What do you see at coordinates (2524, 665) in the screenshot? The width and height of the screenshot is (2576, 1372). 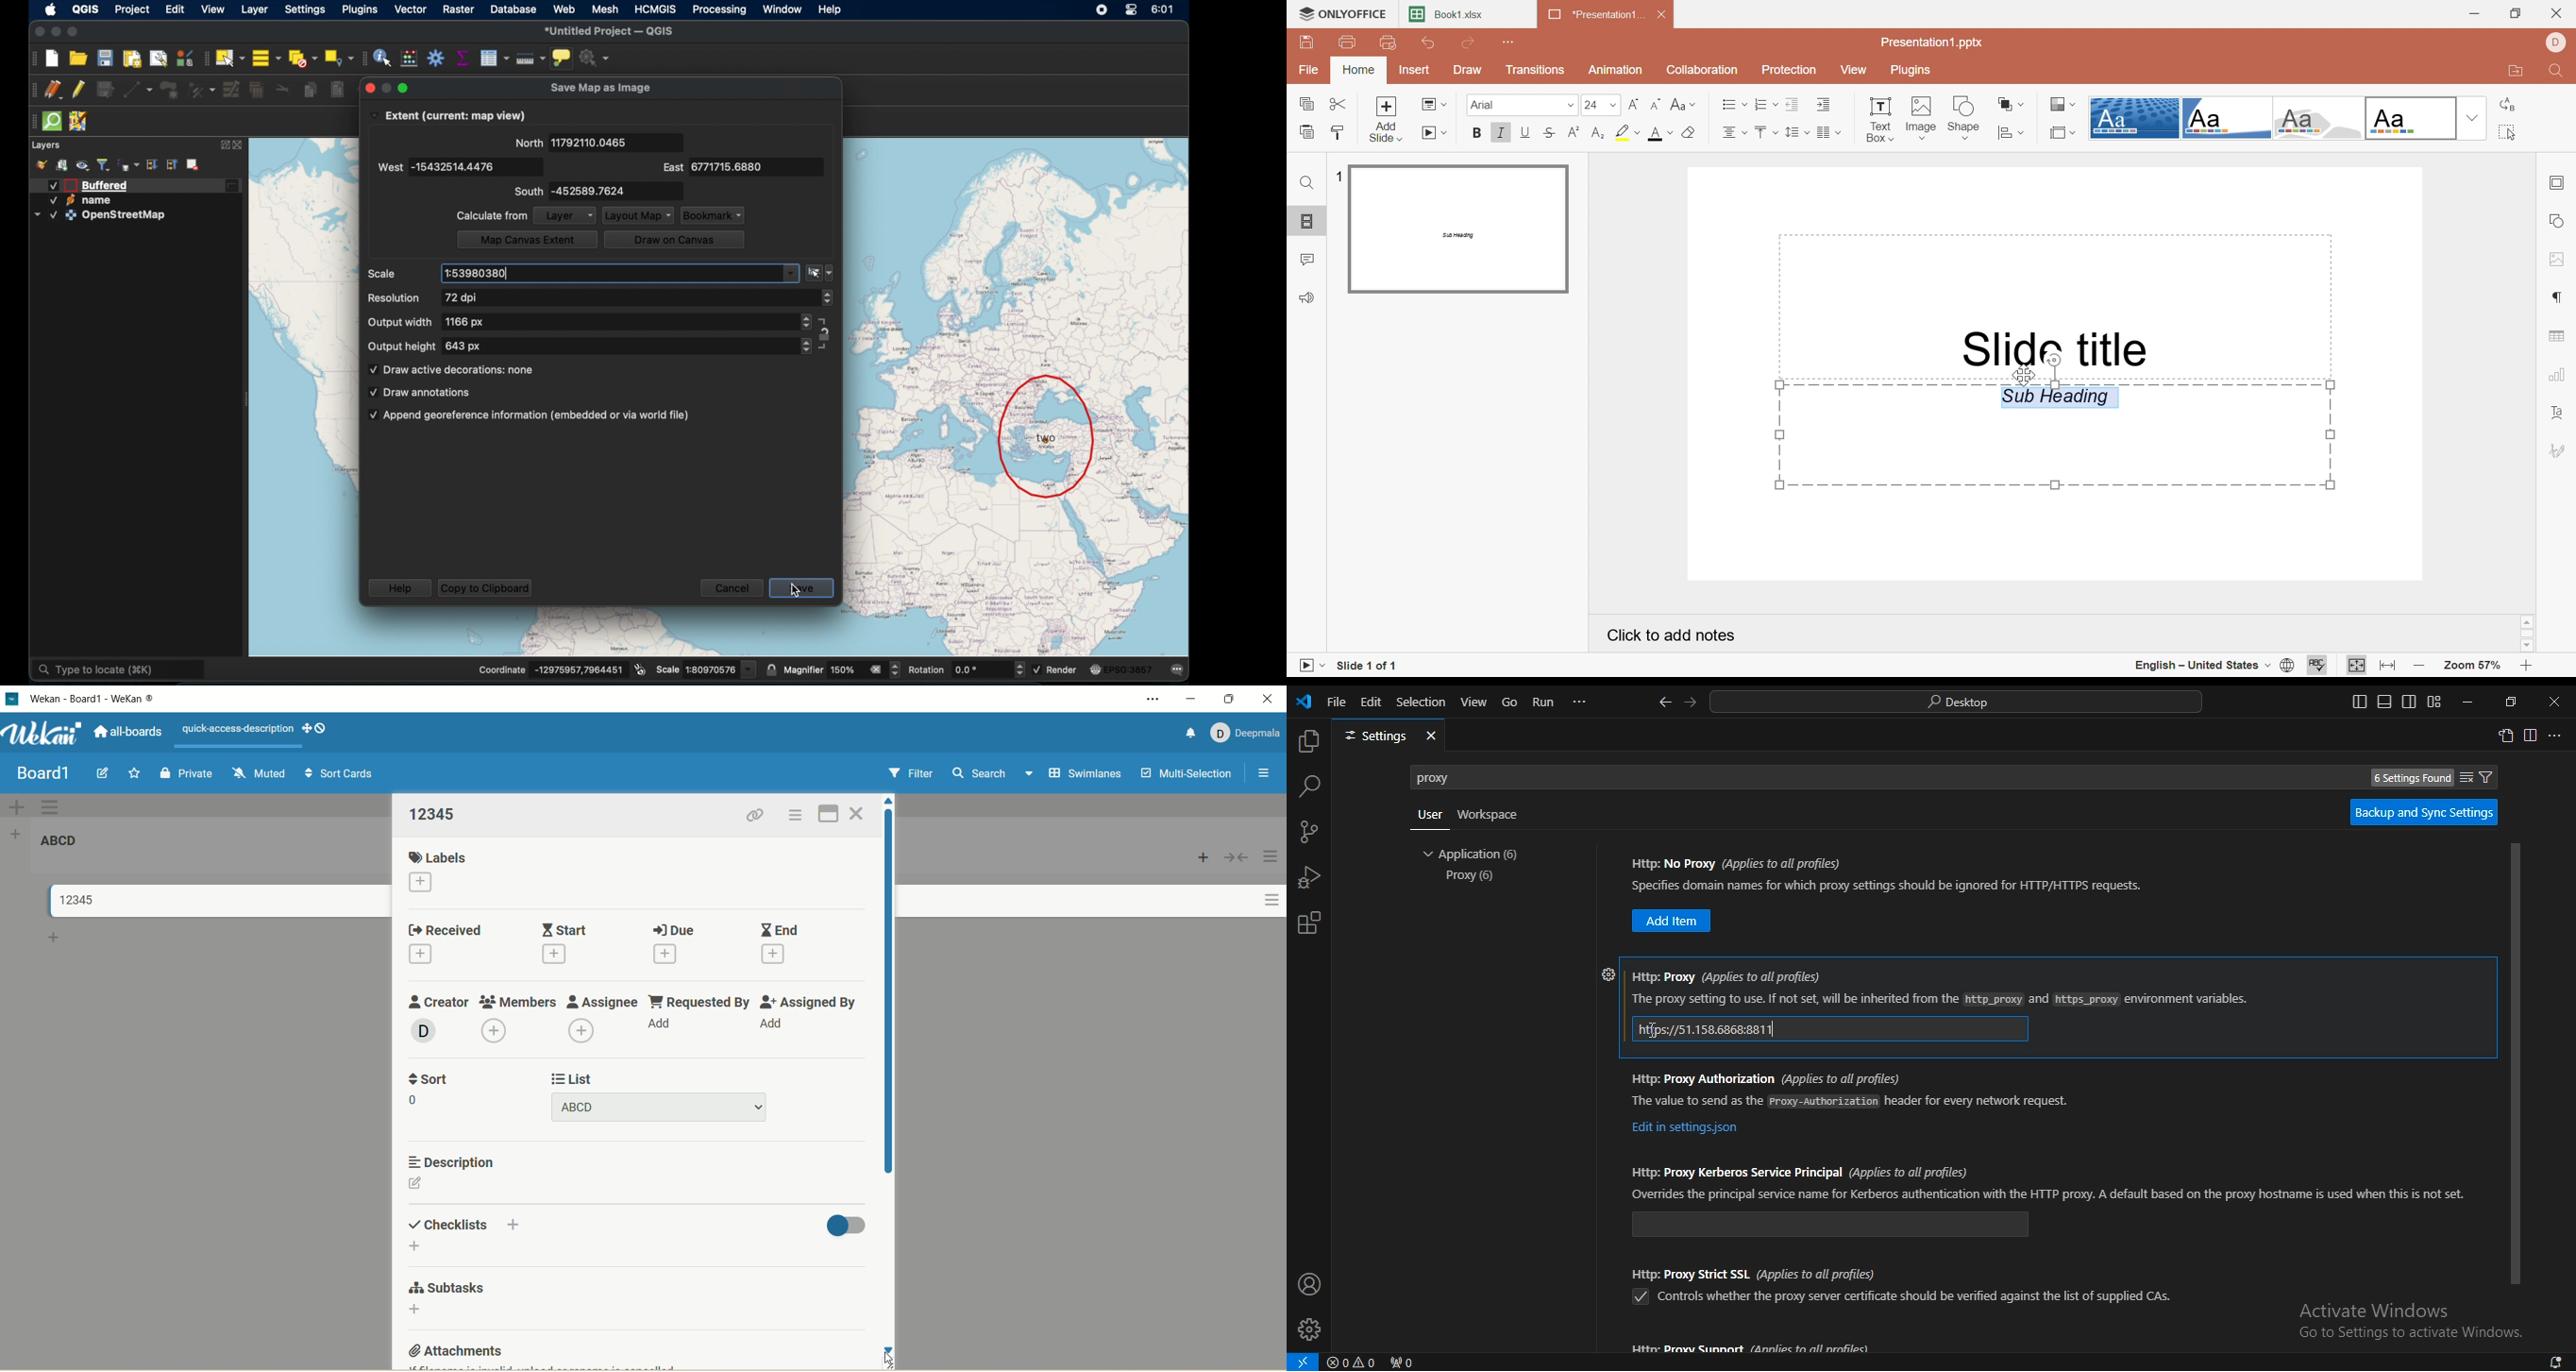 I see `Zoom In` at bounding box center [2524, 665].